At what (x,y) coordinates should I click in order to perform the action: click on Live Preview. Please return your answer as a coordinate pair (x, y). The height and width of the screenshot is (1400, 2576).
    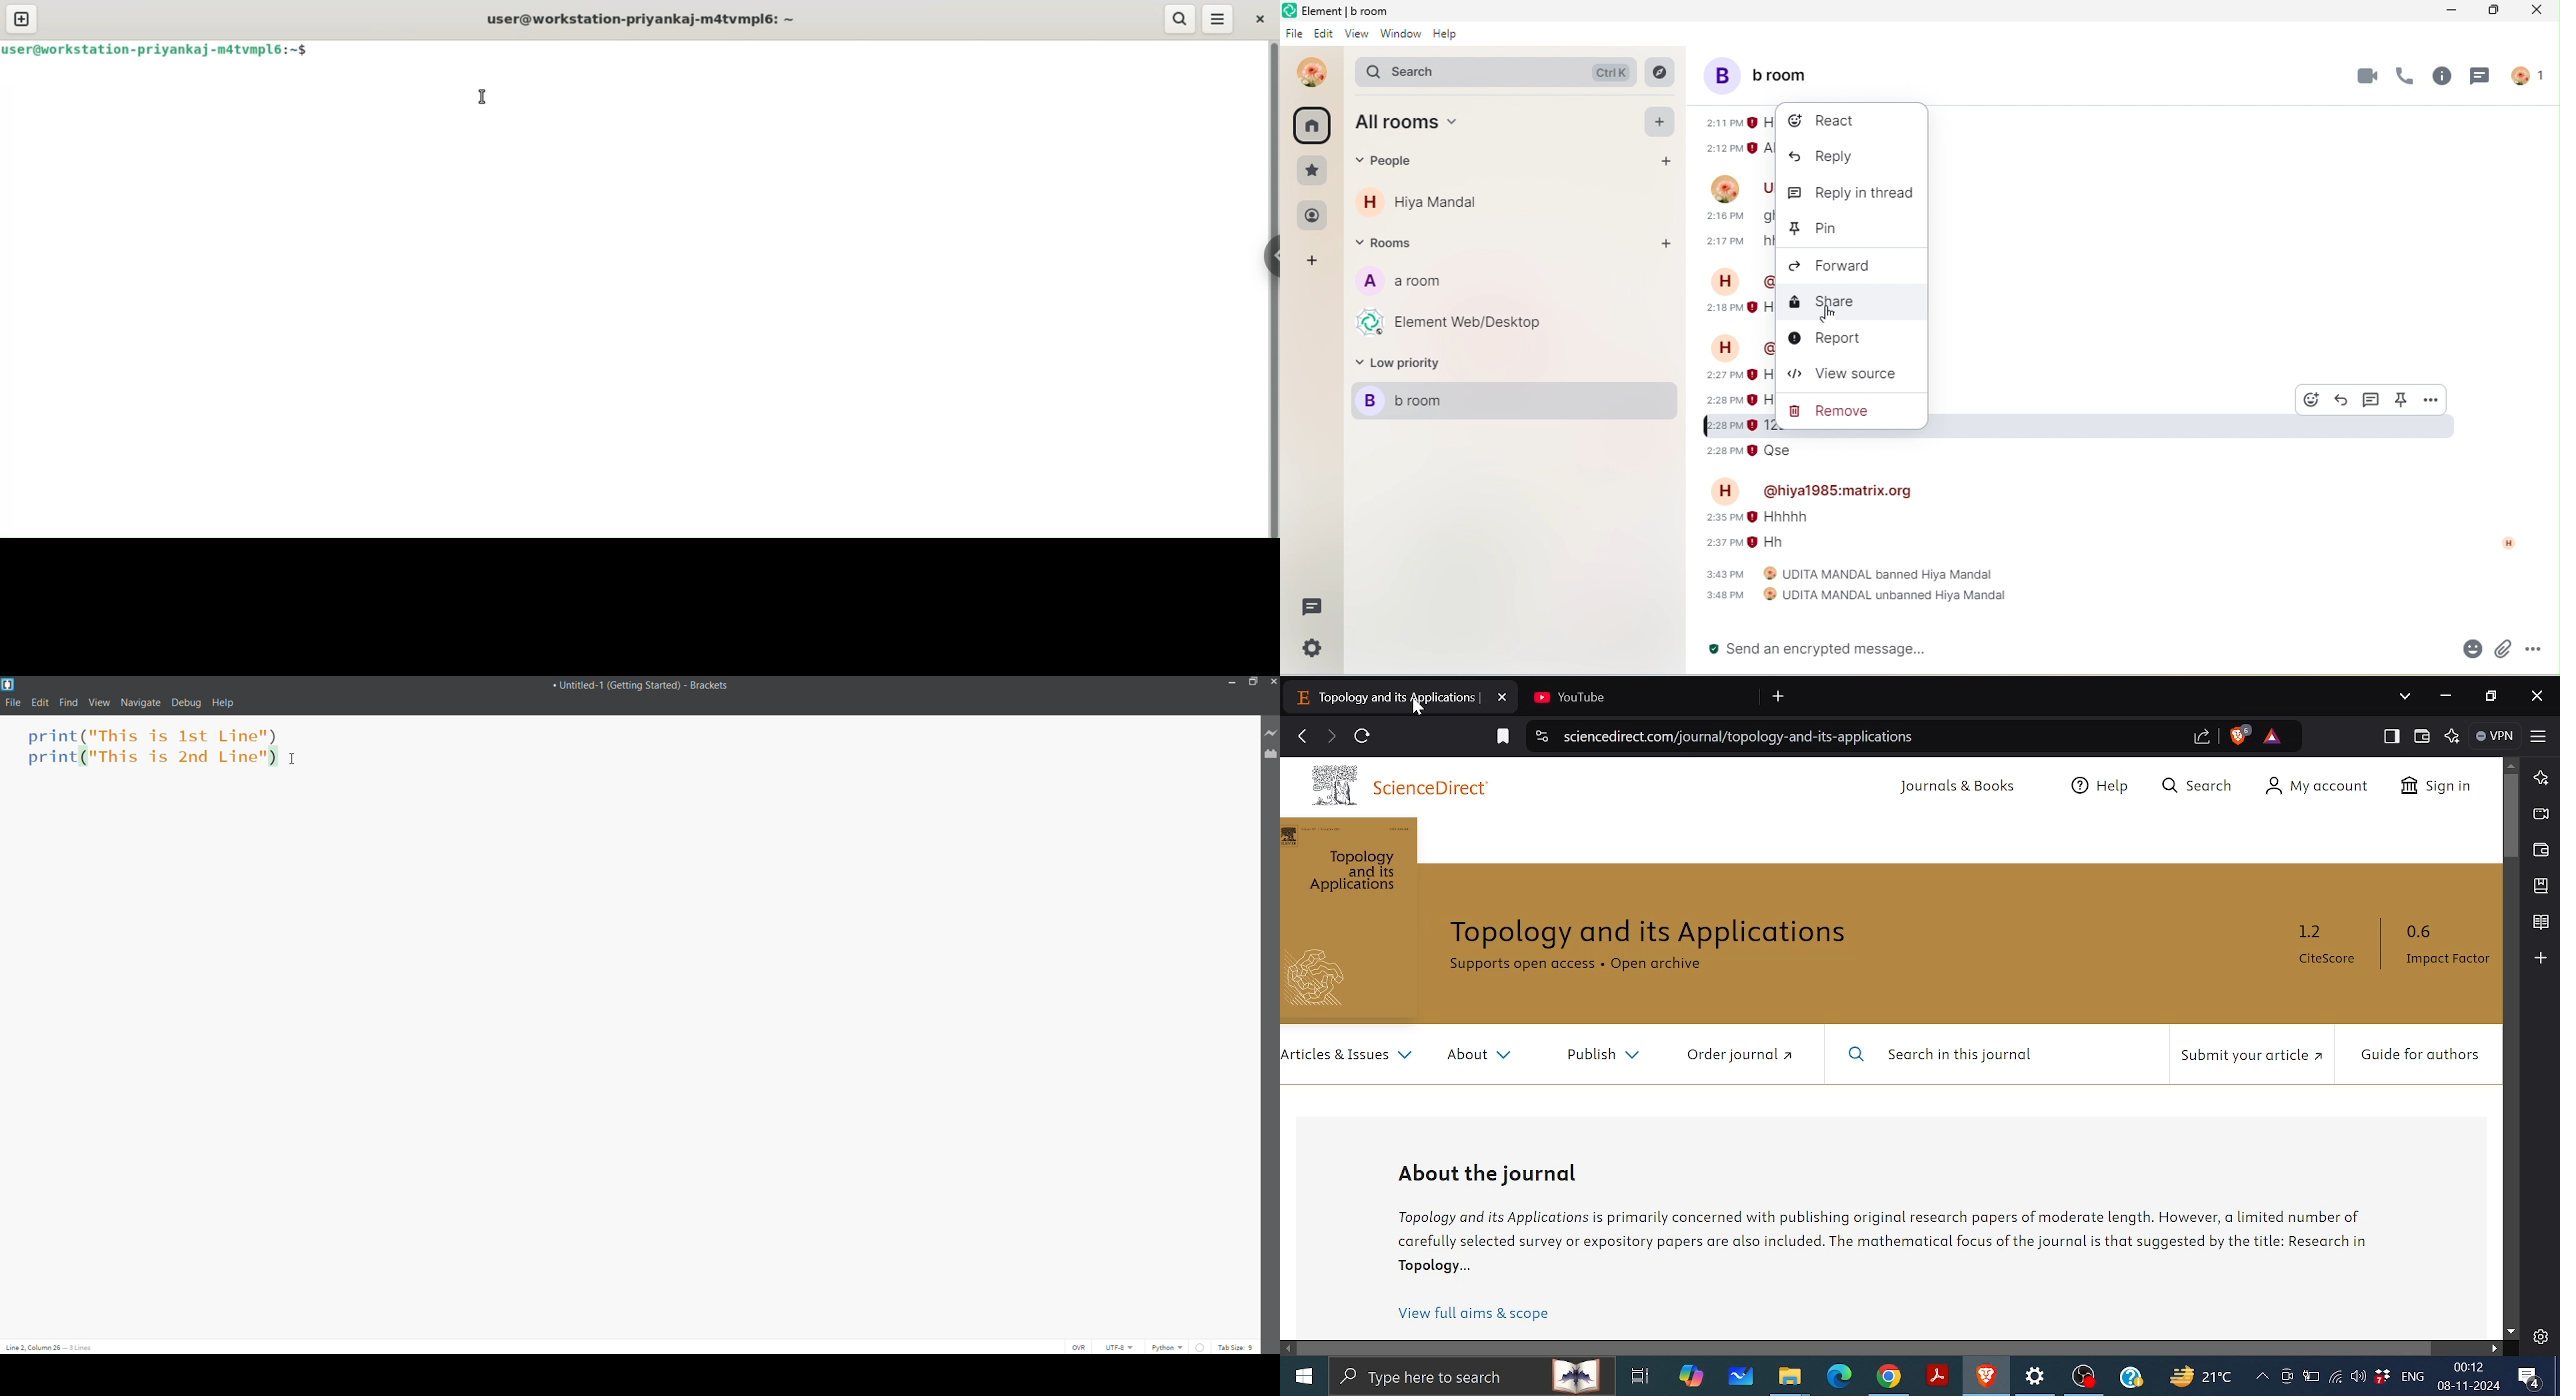
    Looking at the image, I should click on (1270, 733).